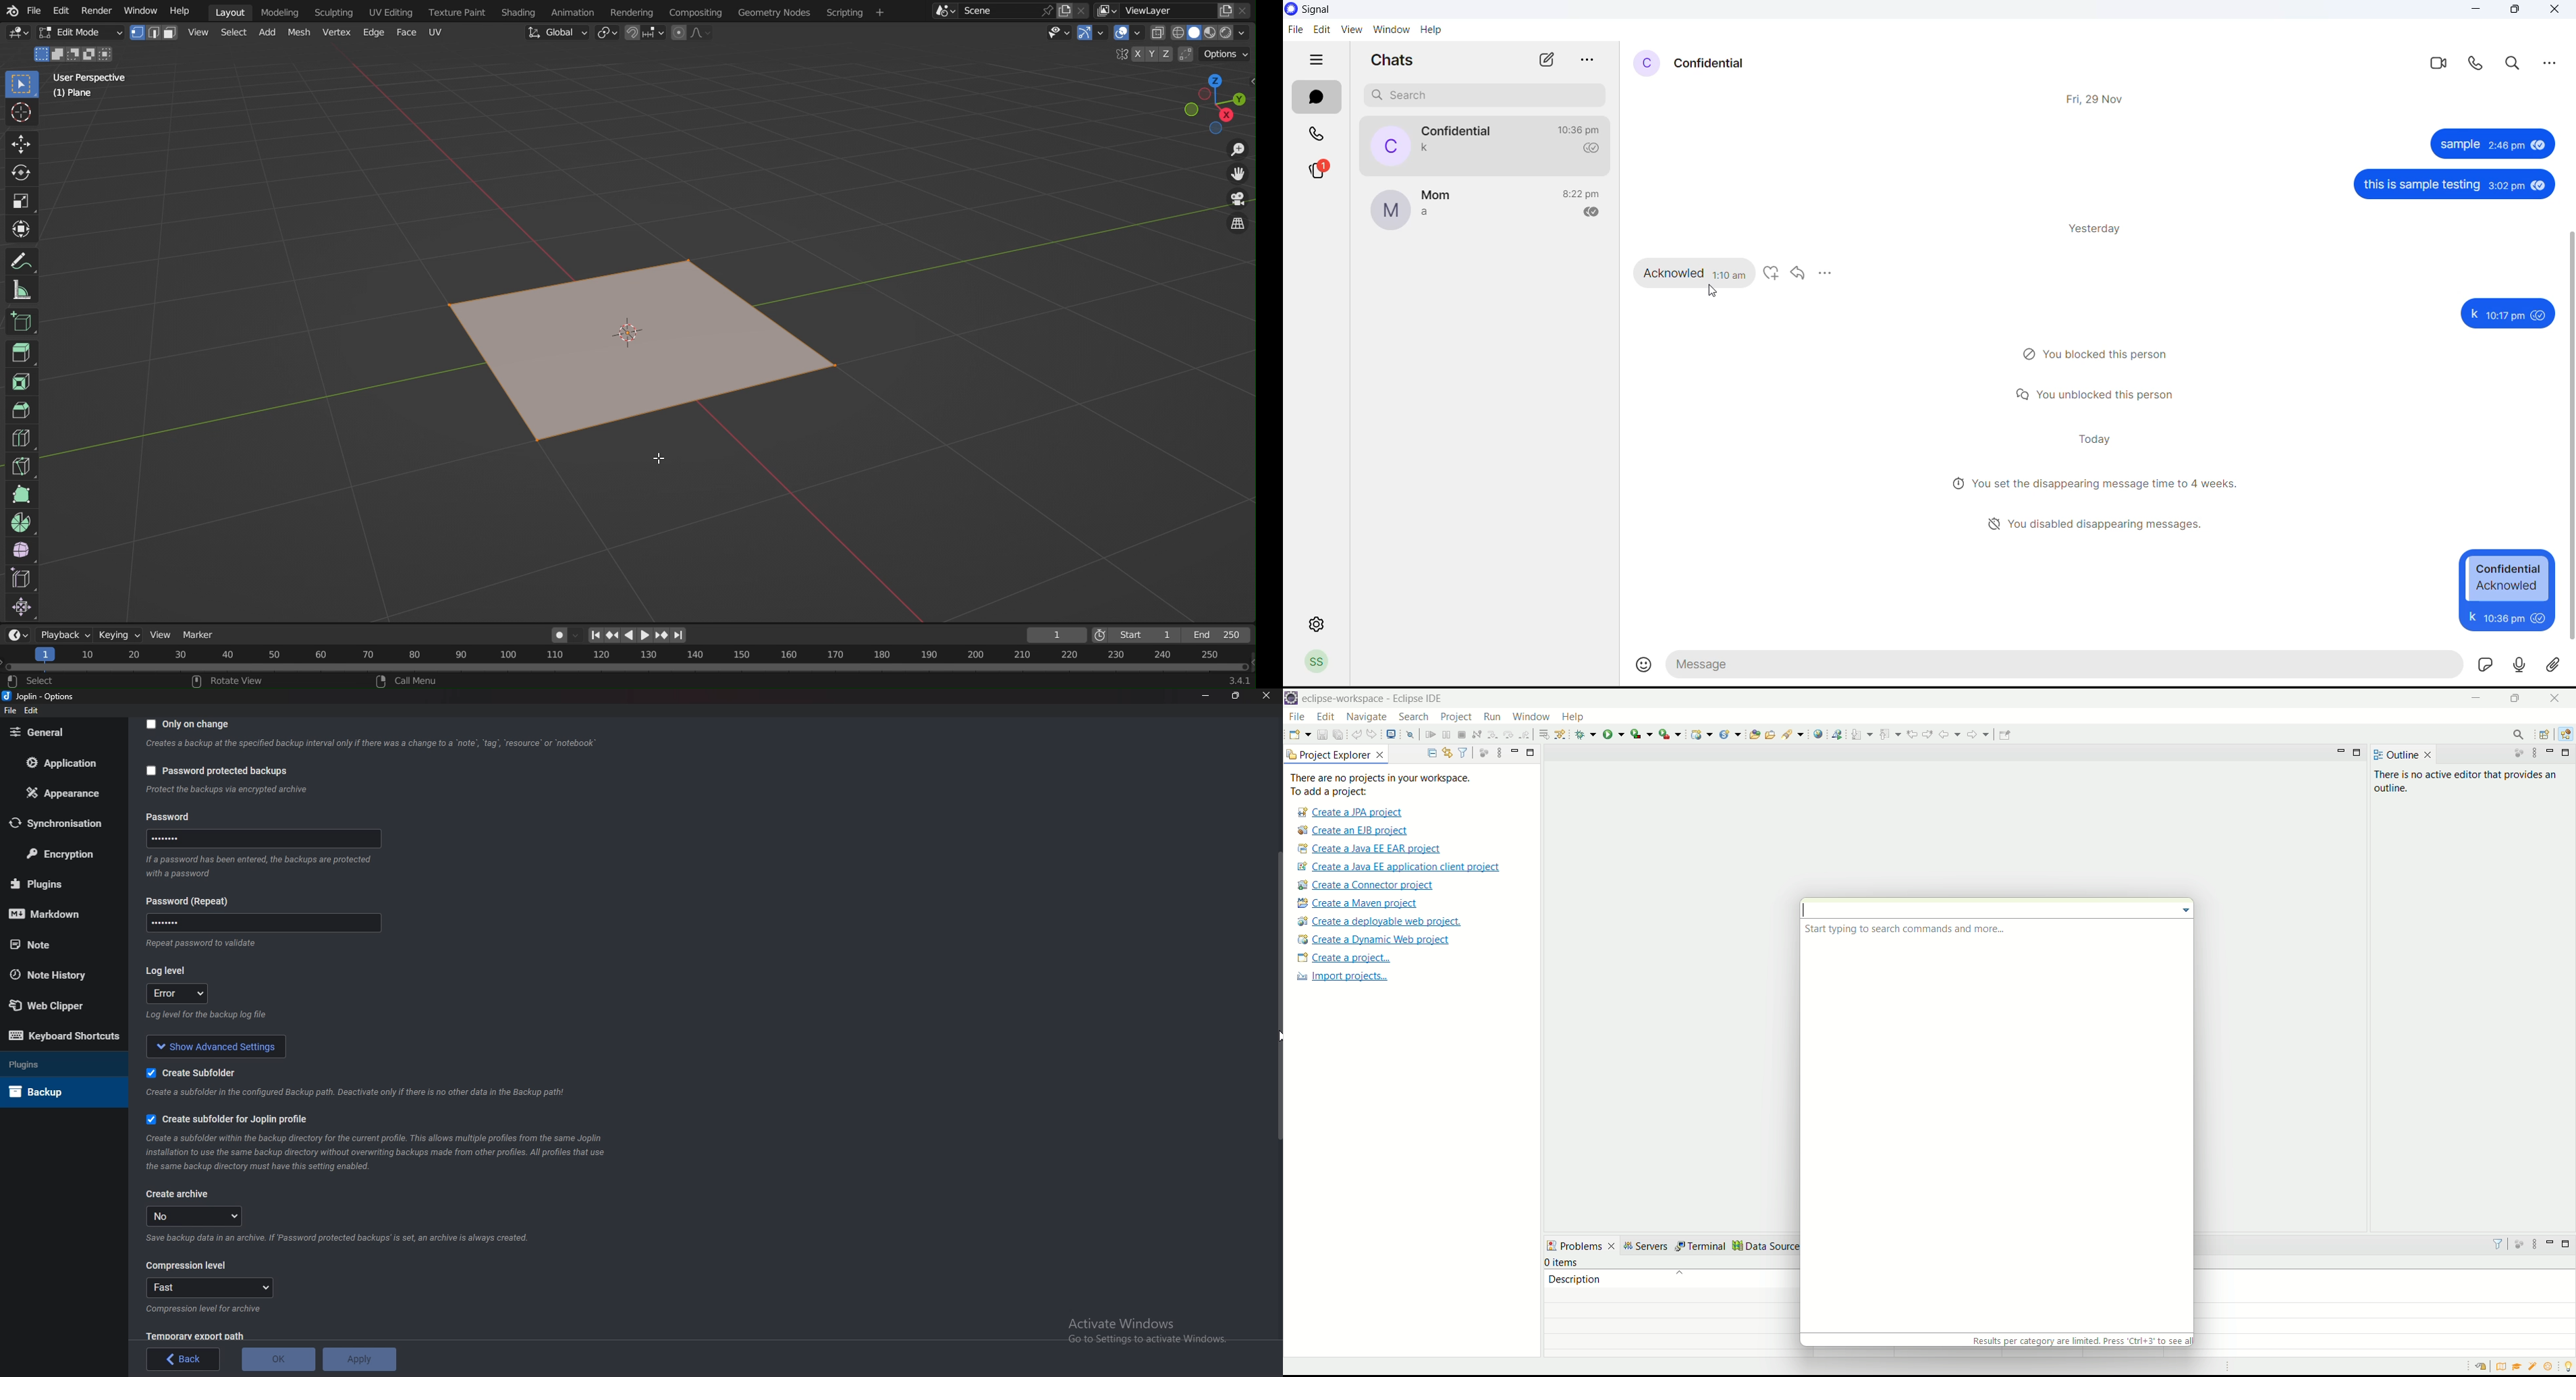 The height and width of the screenshot is (1400, 2576). I want to click on Measure, so click(22, 289).